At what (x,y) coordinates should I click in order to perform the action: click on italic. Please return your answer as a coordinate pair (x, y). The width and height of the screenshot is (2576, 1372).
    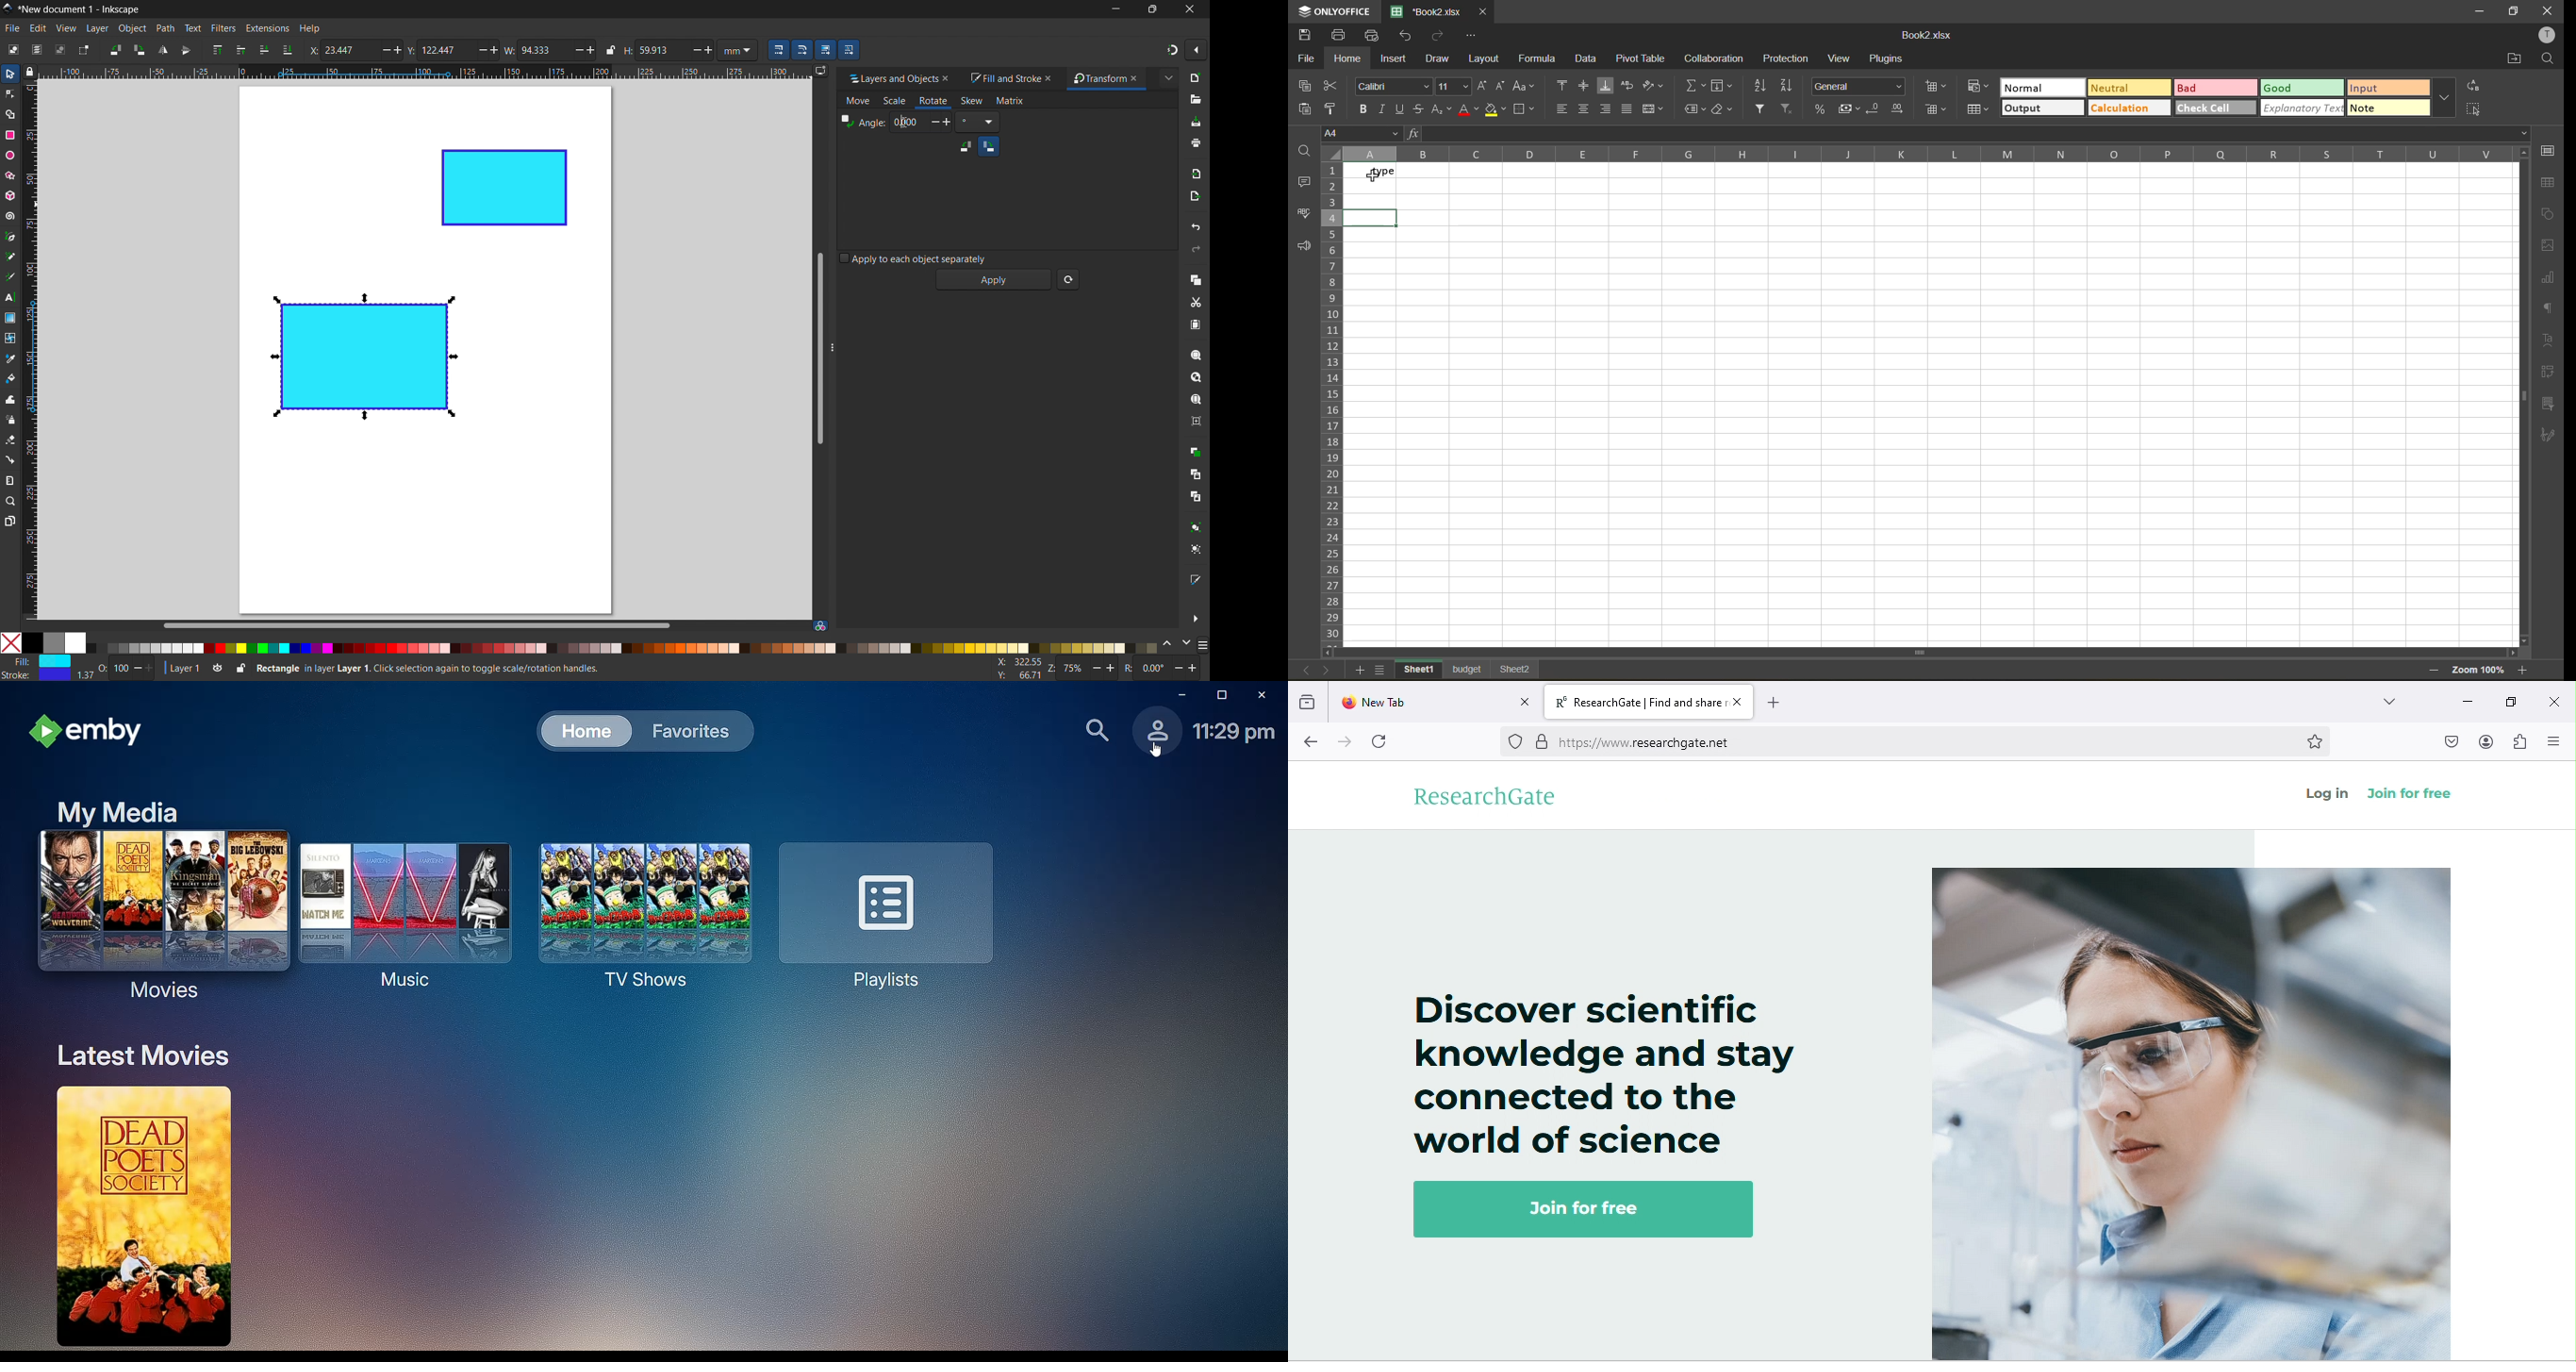
    Looking at the image, I should click on (1384, 108).